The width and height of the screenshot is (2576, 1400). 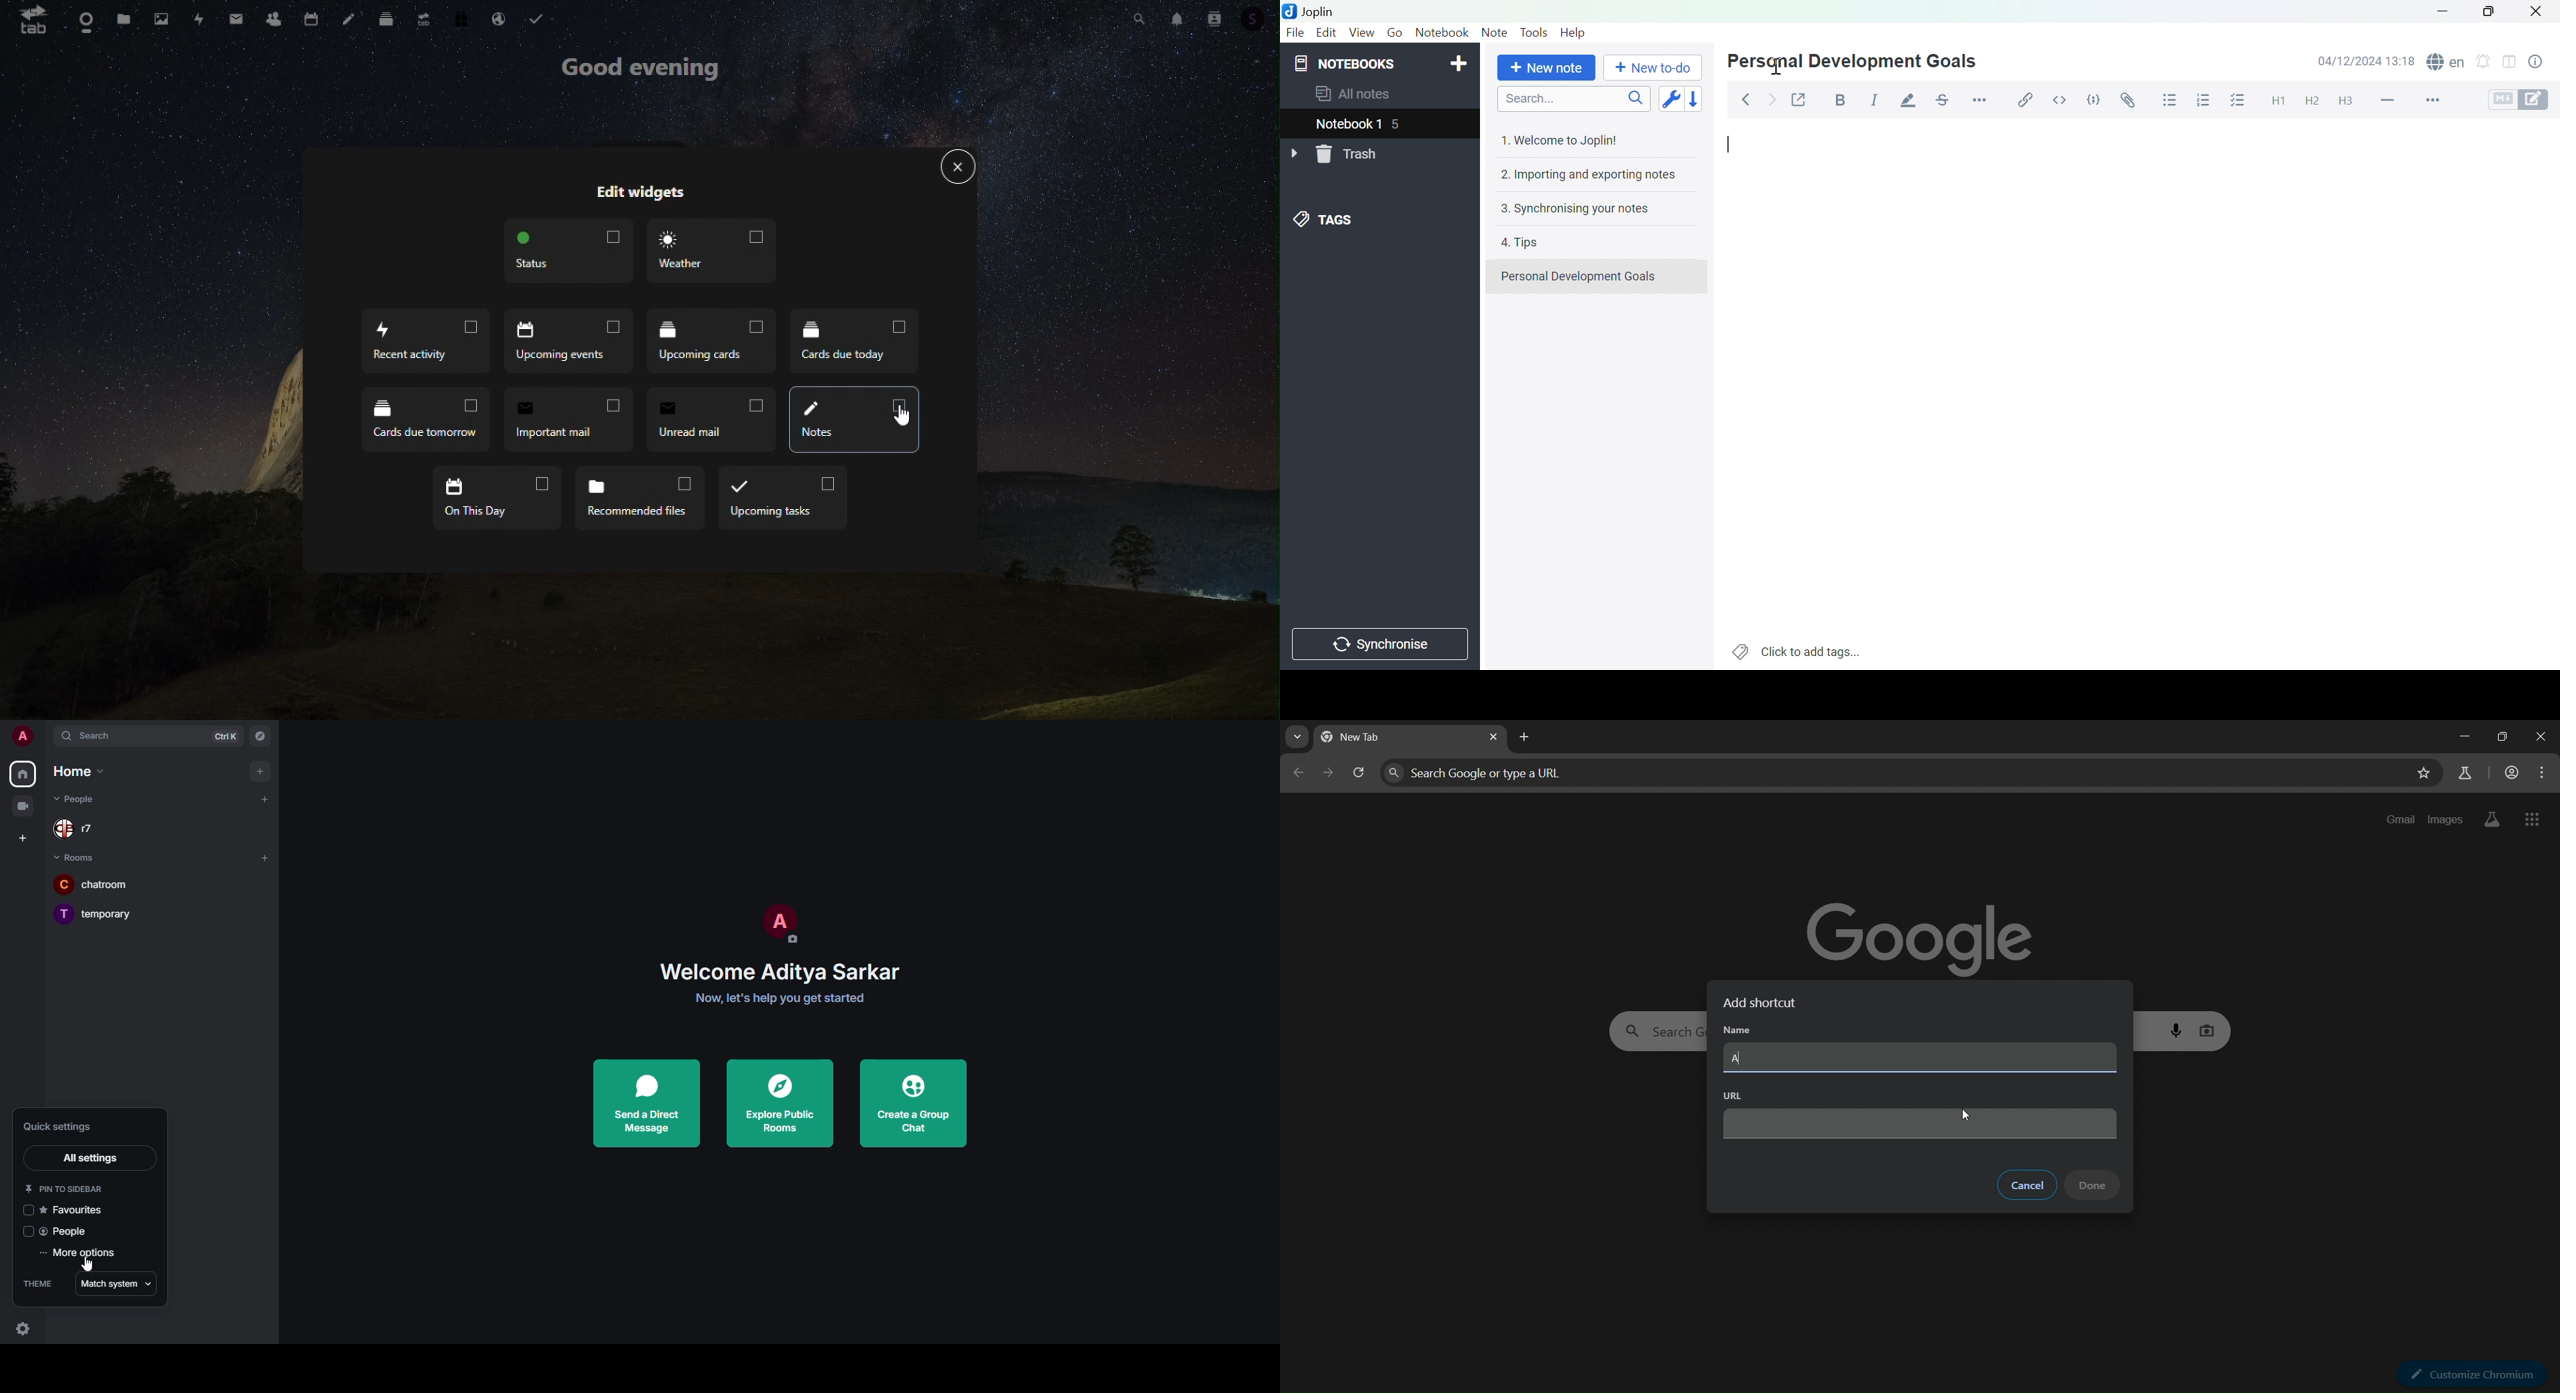 I want to click on 3. Synchronising your notes, so click(x=1579, y=209).